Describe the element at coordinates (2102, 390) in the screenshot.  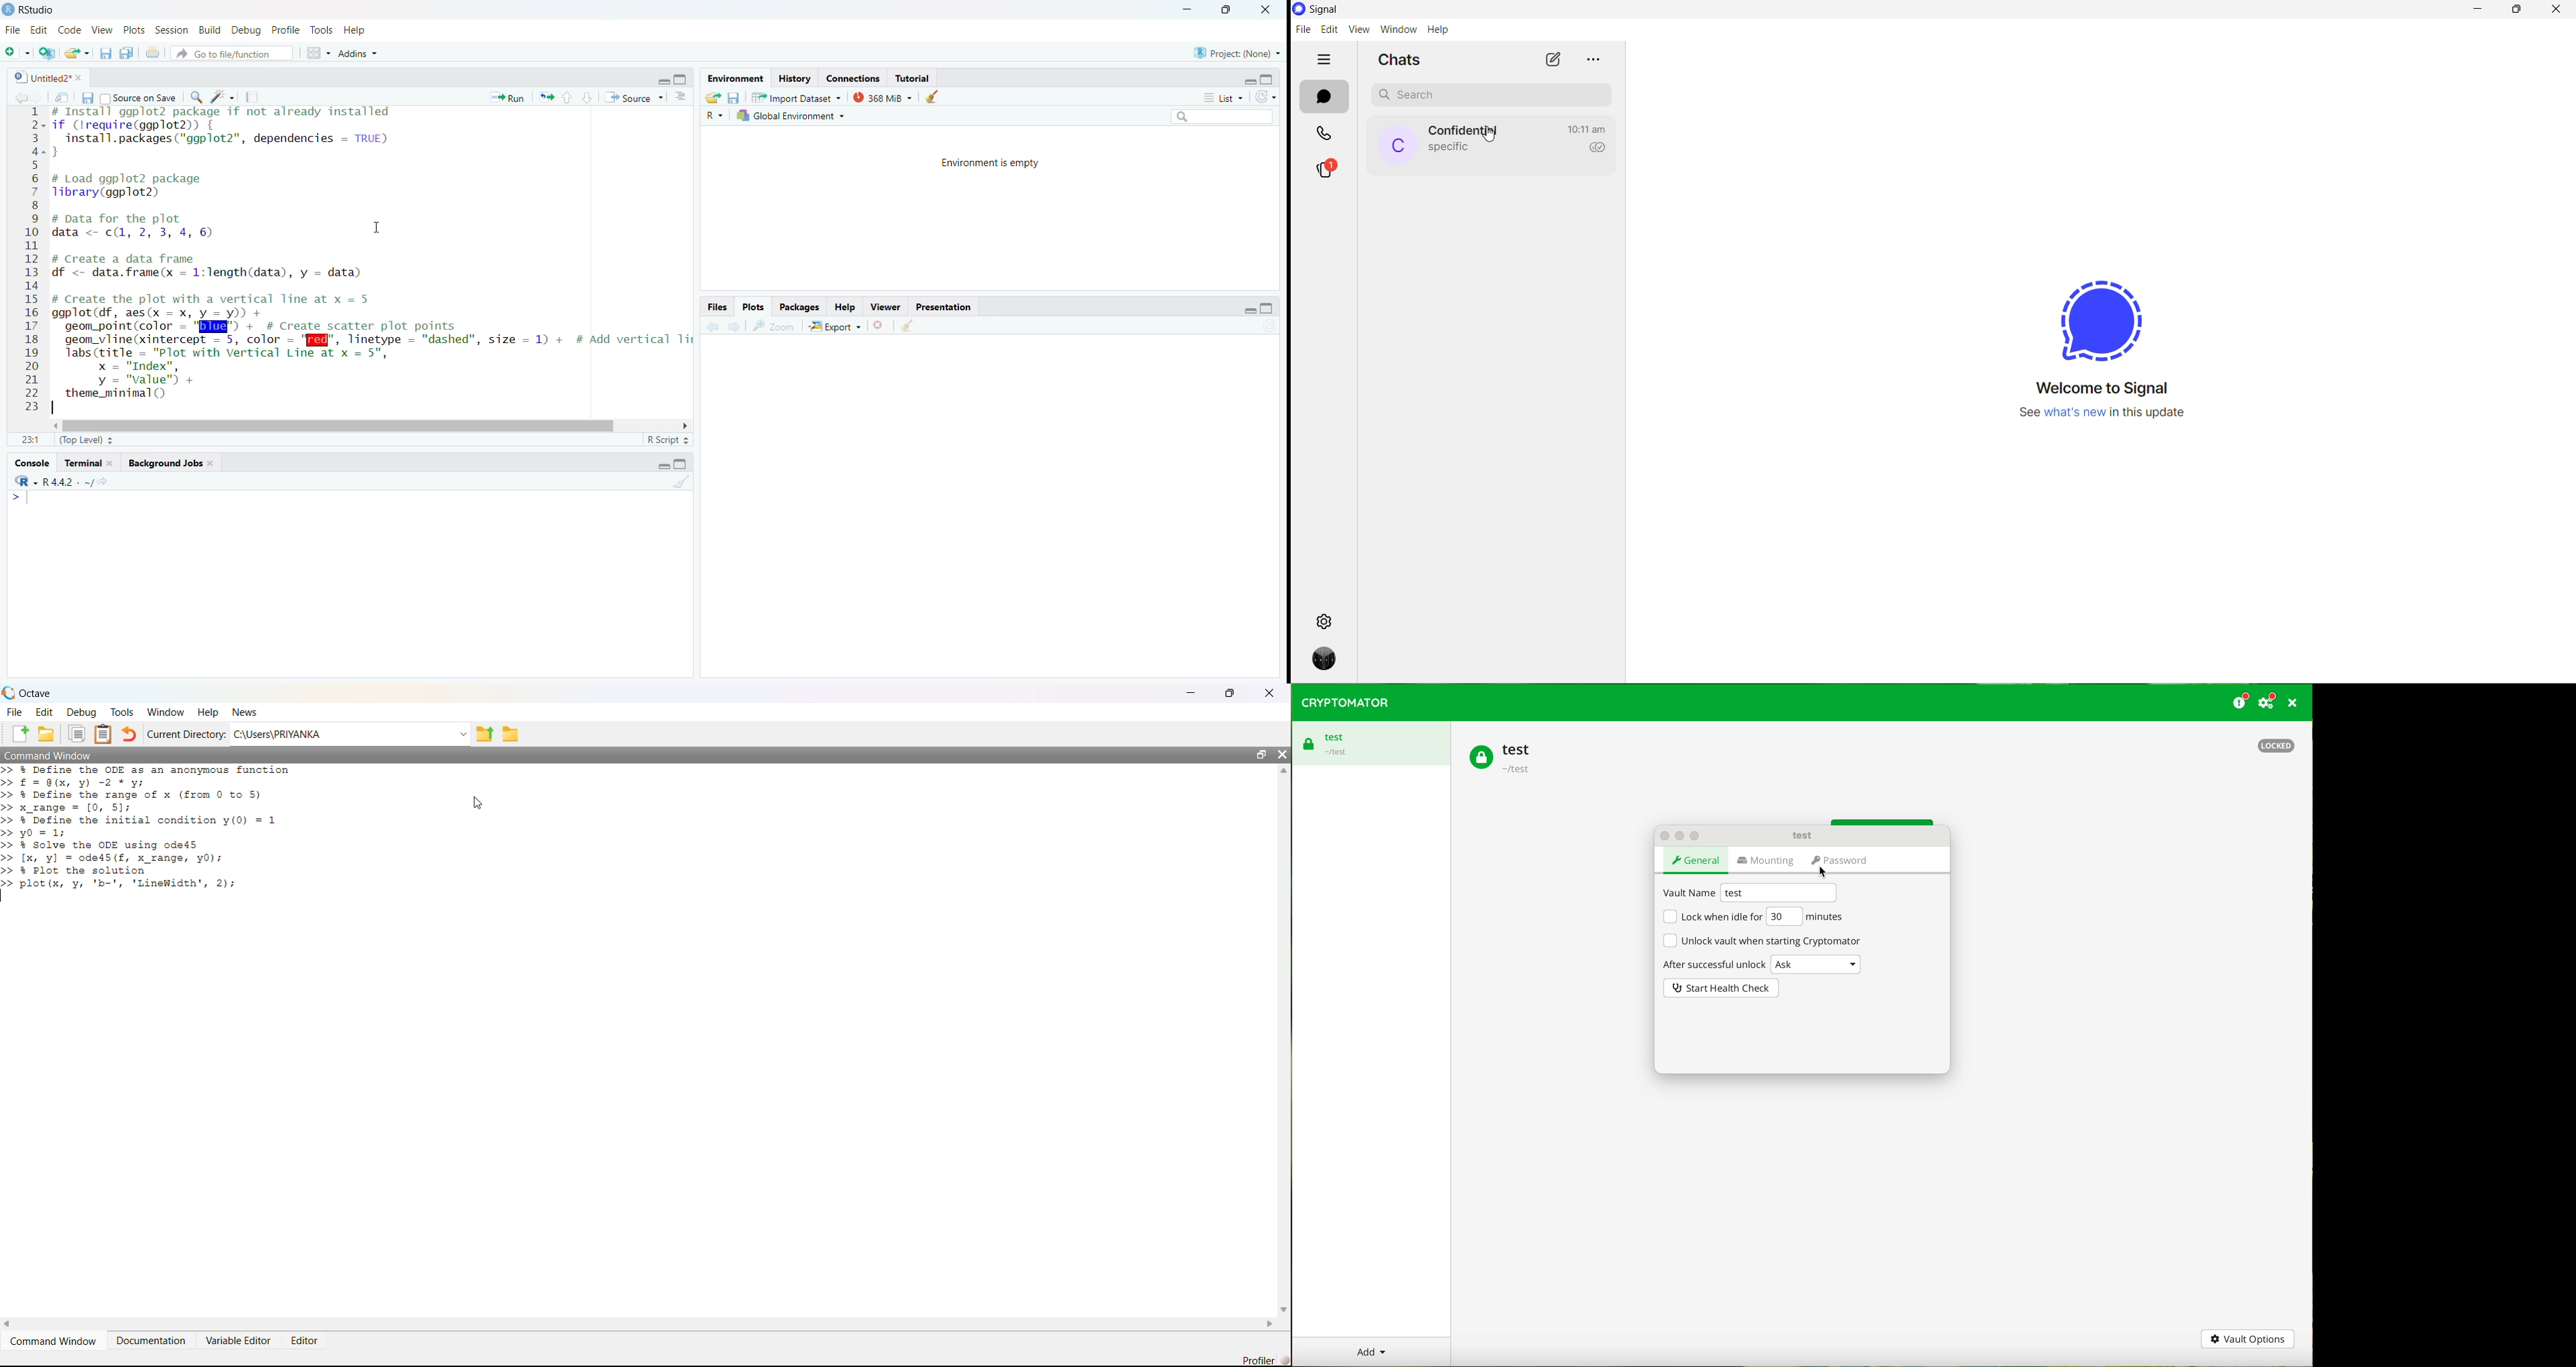
I see `welcome message` at that location.